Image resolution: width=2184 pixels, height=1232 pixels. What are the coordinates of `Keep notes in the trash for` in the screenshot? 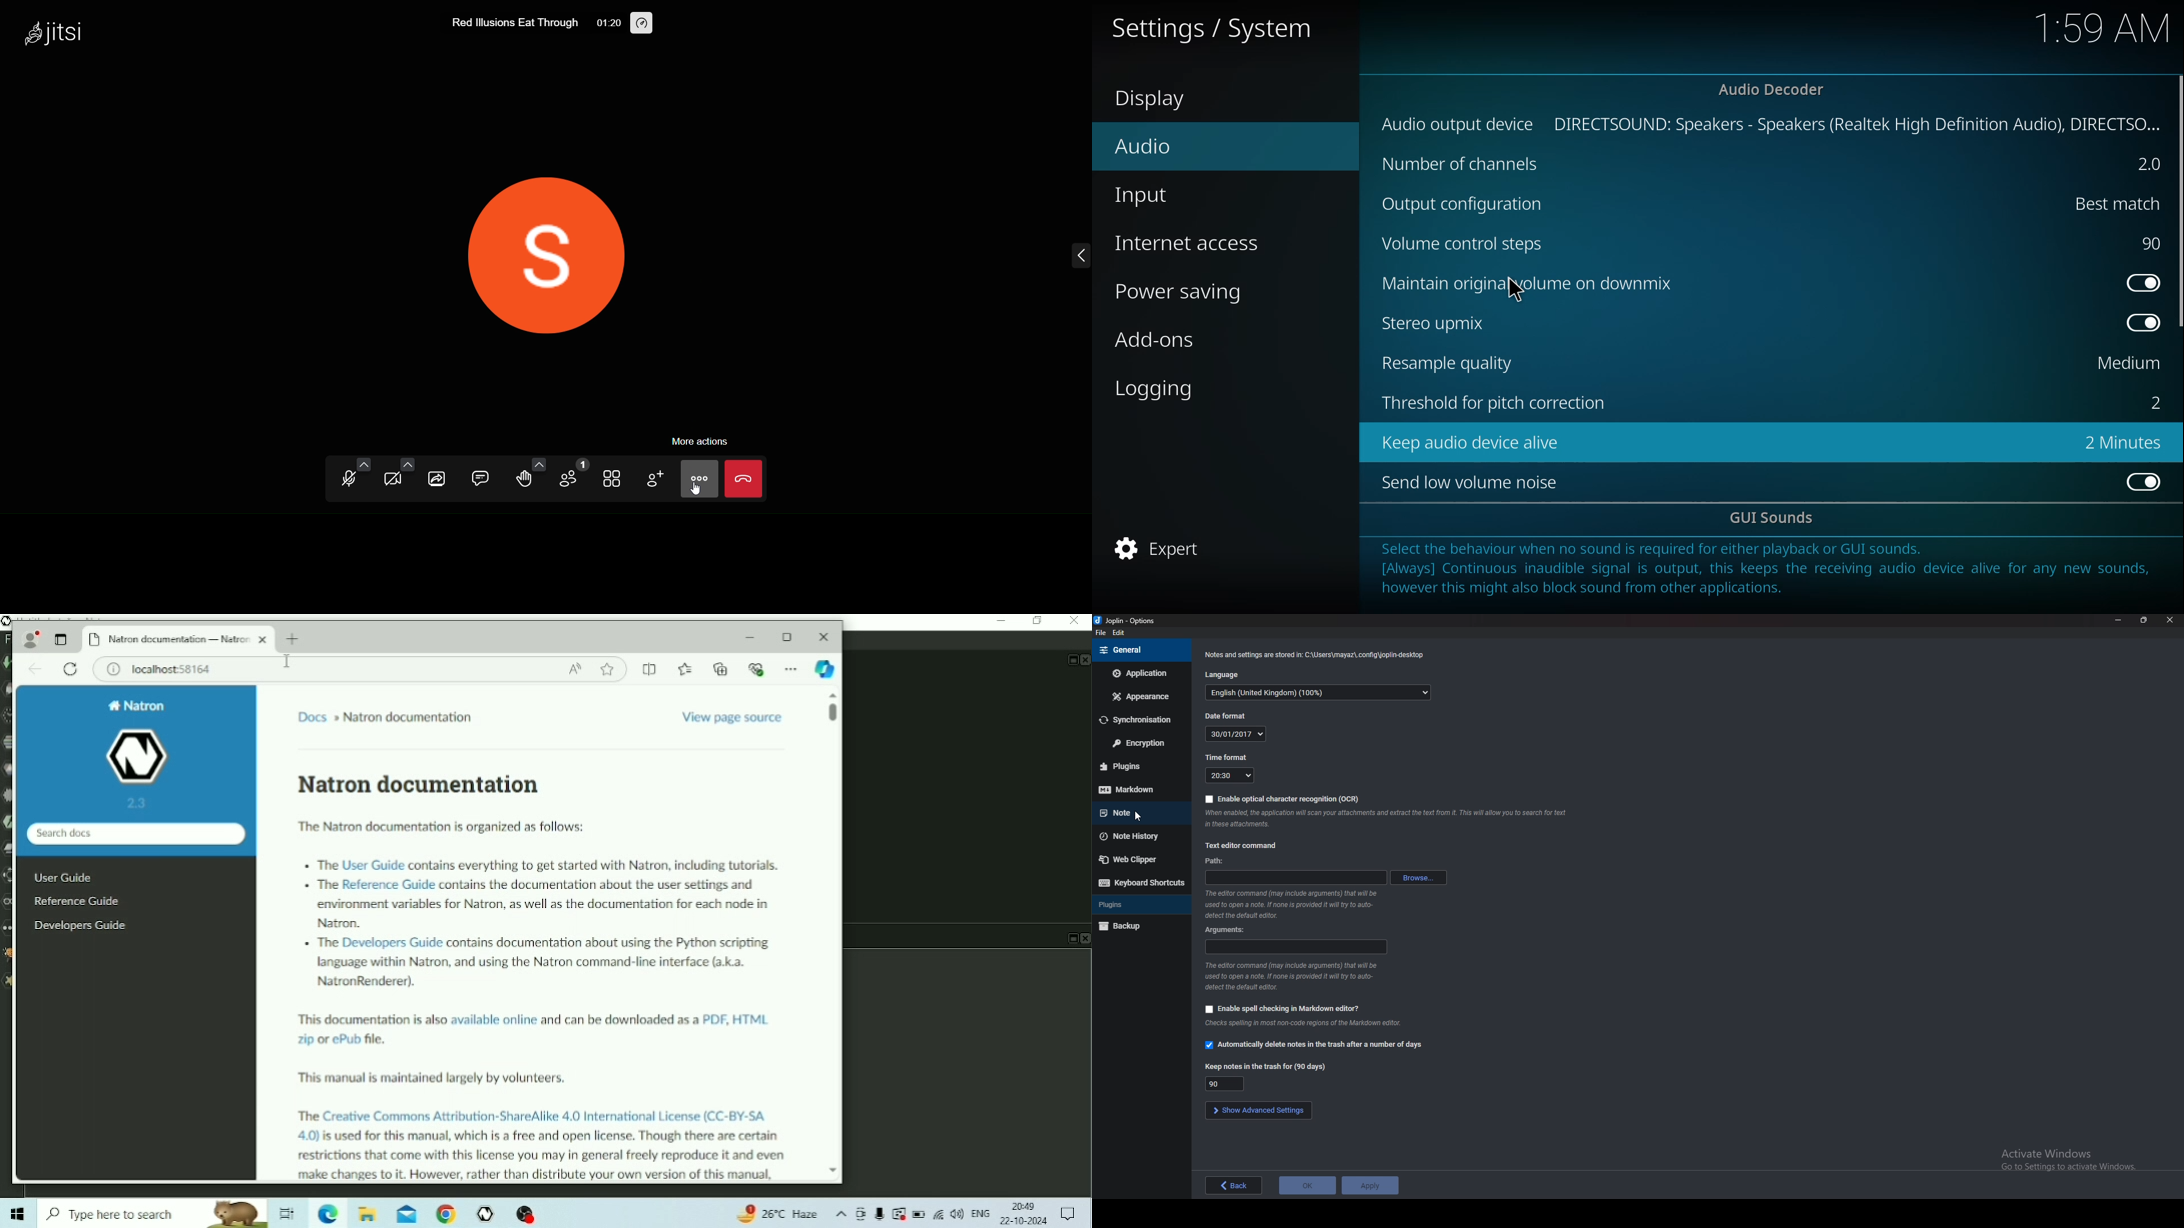 It's located at (1227, 1084).